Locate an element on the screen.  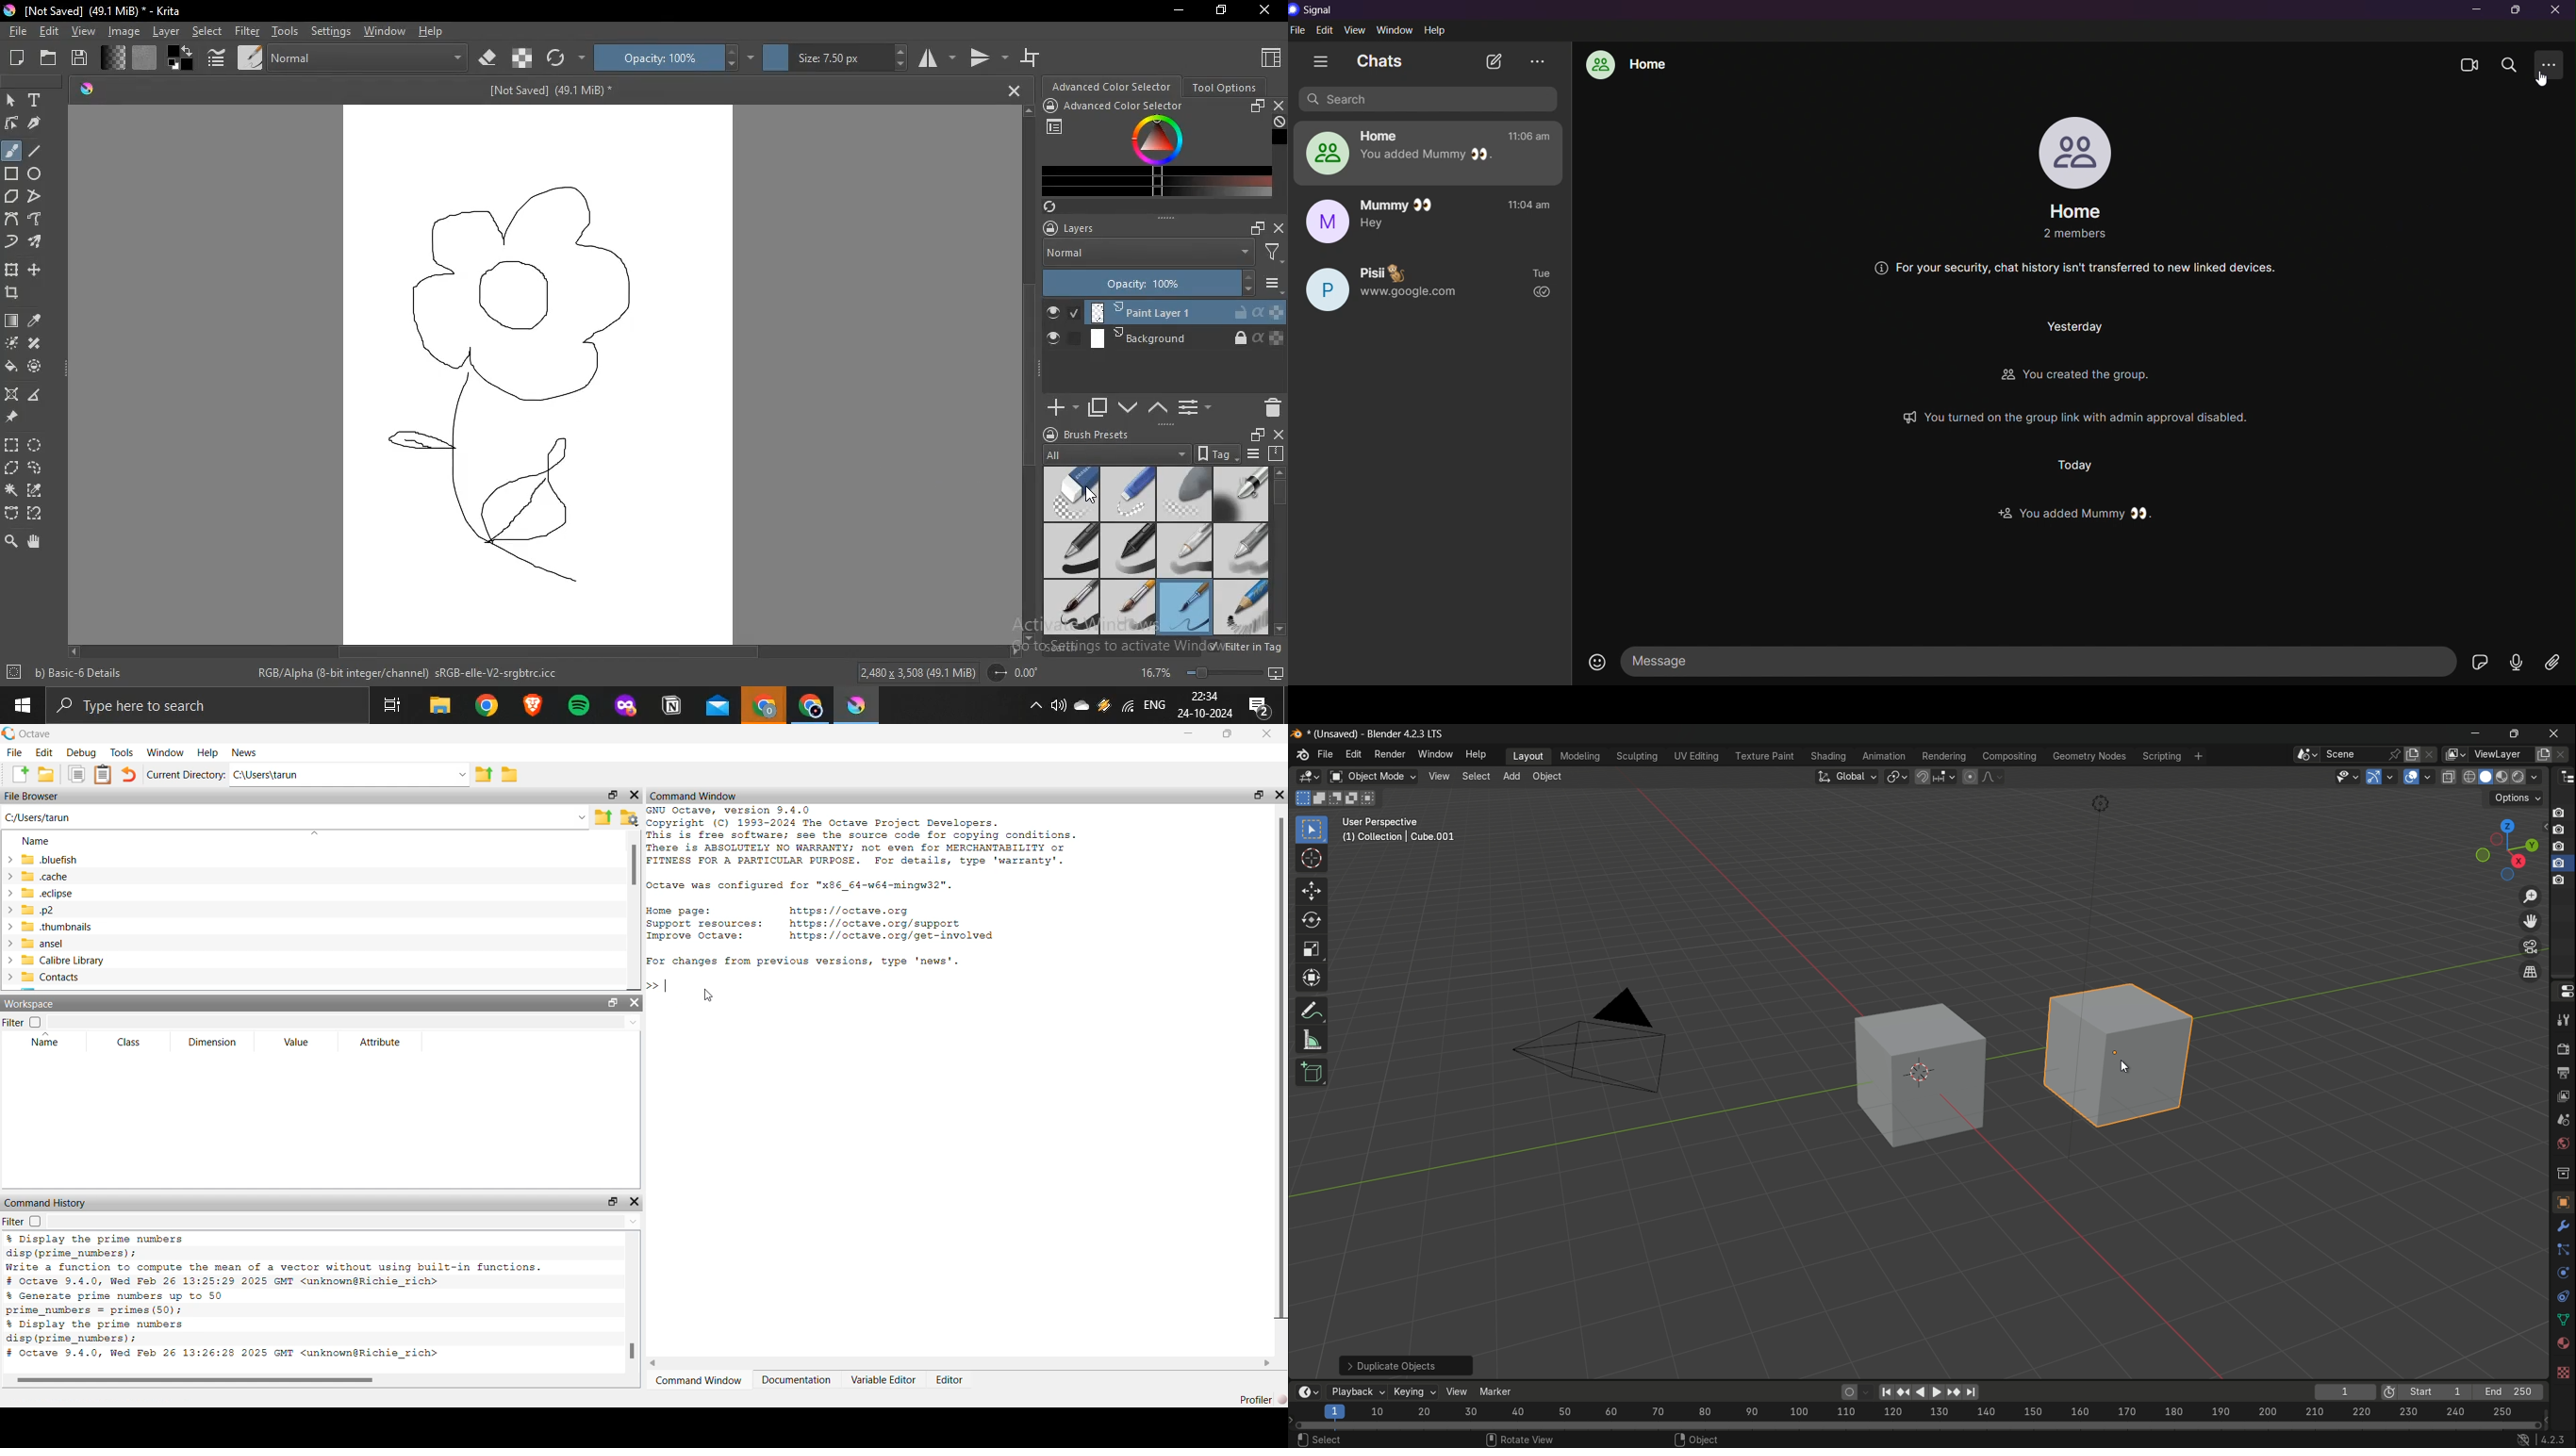
floater window is located at coordinates (1256, 435).